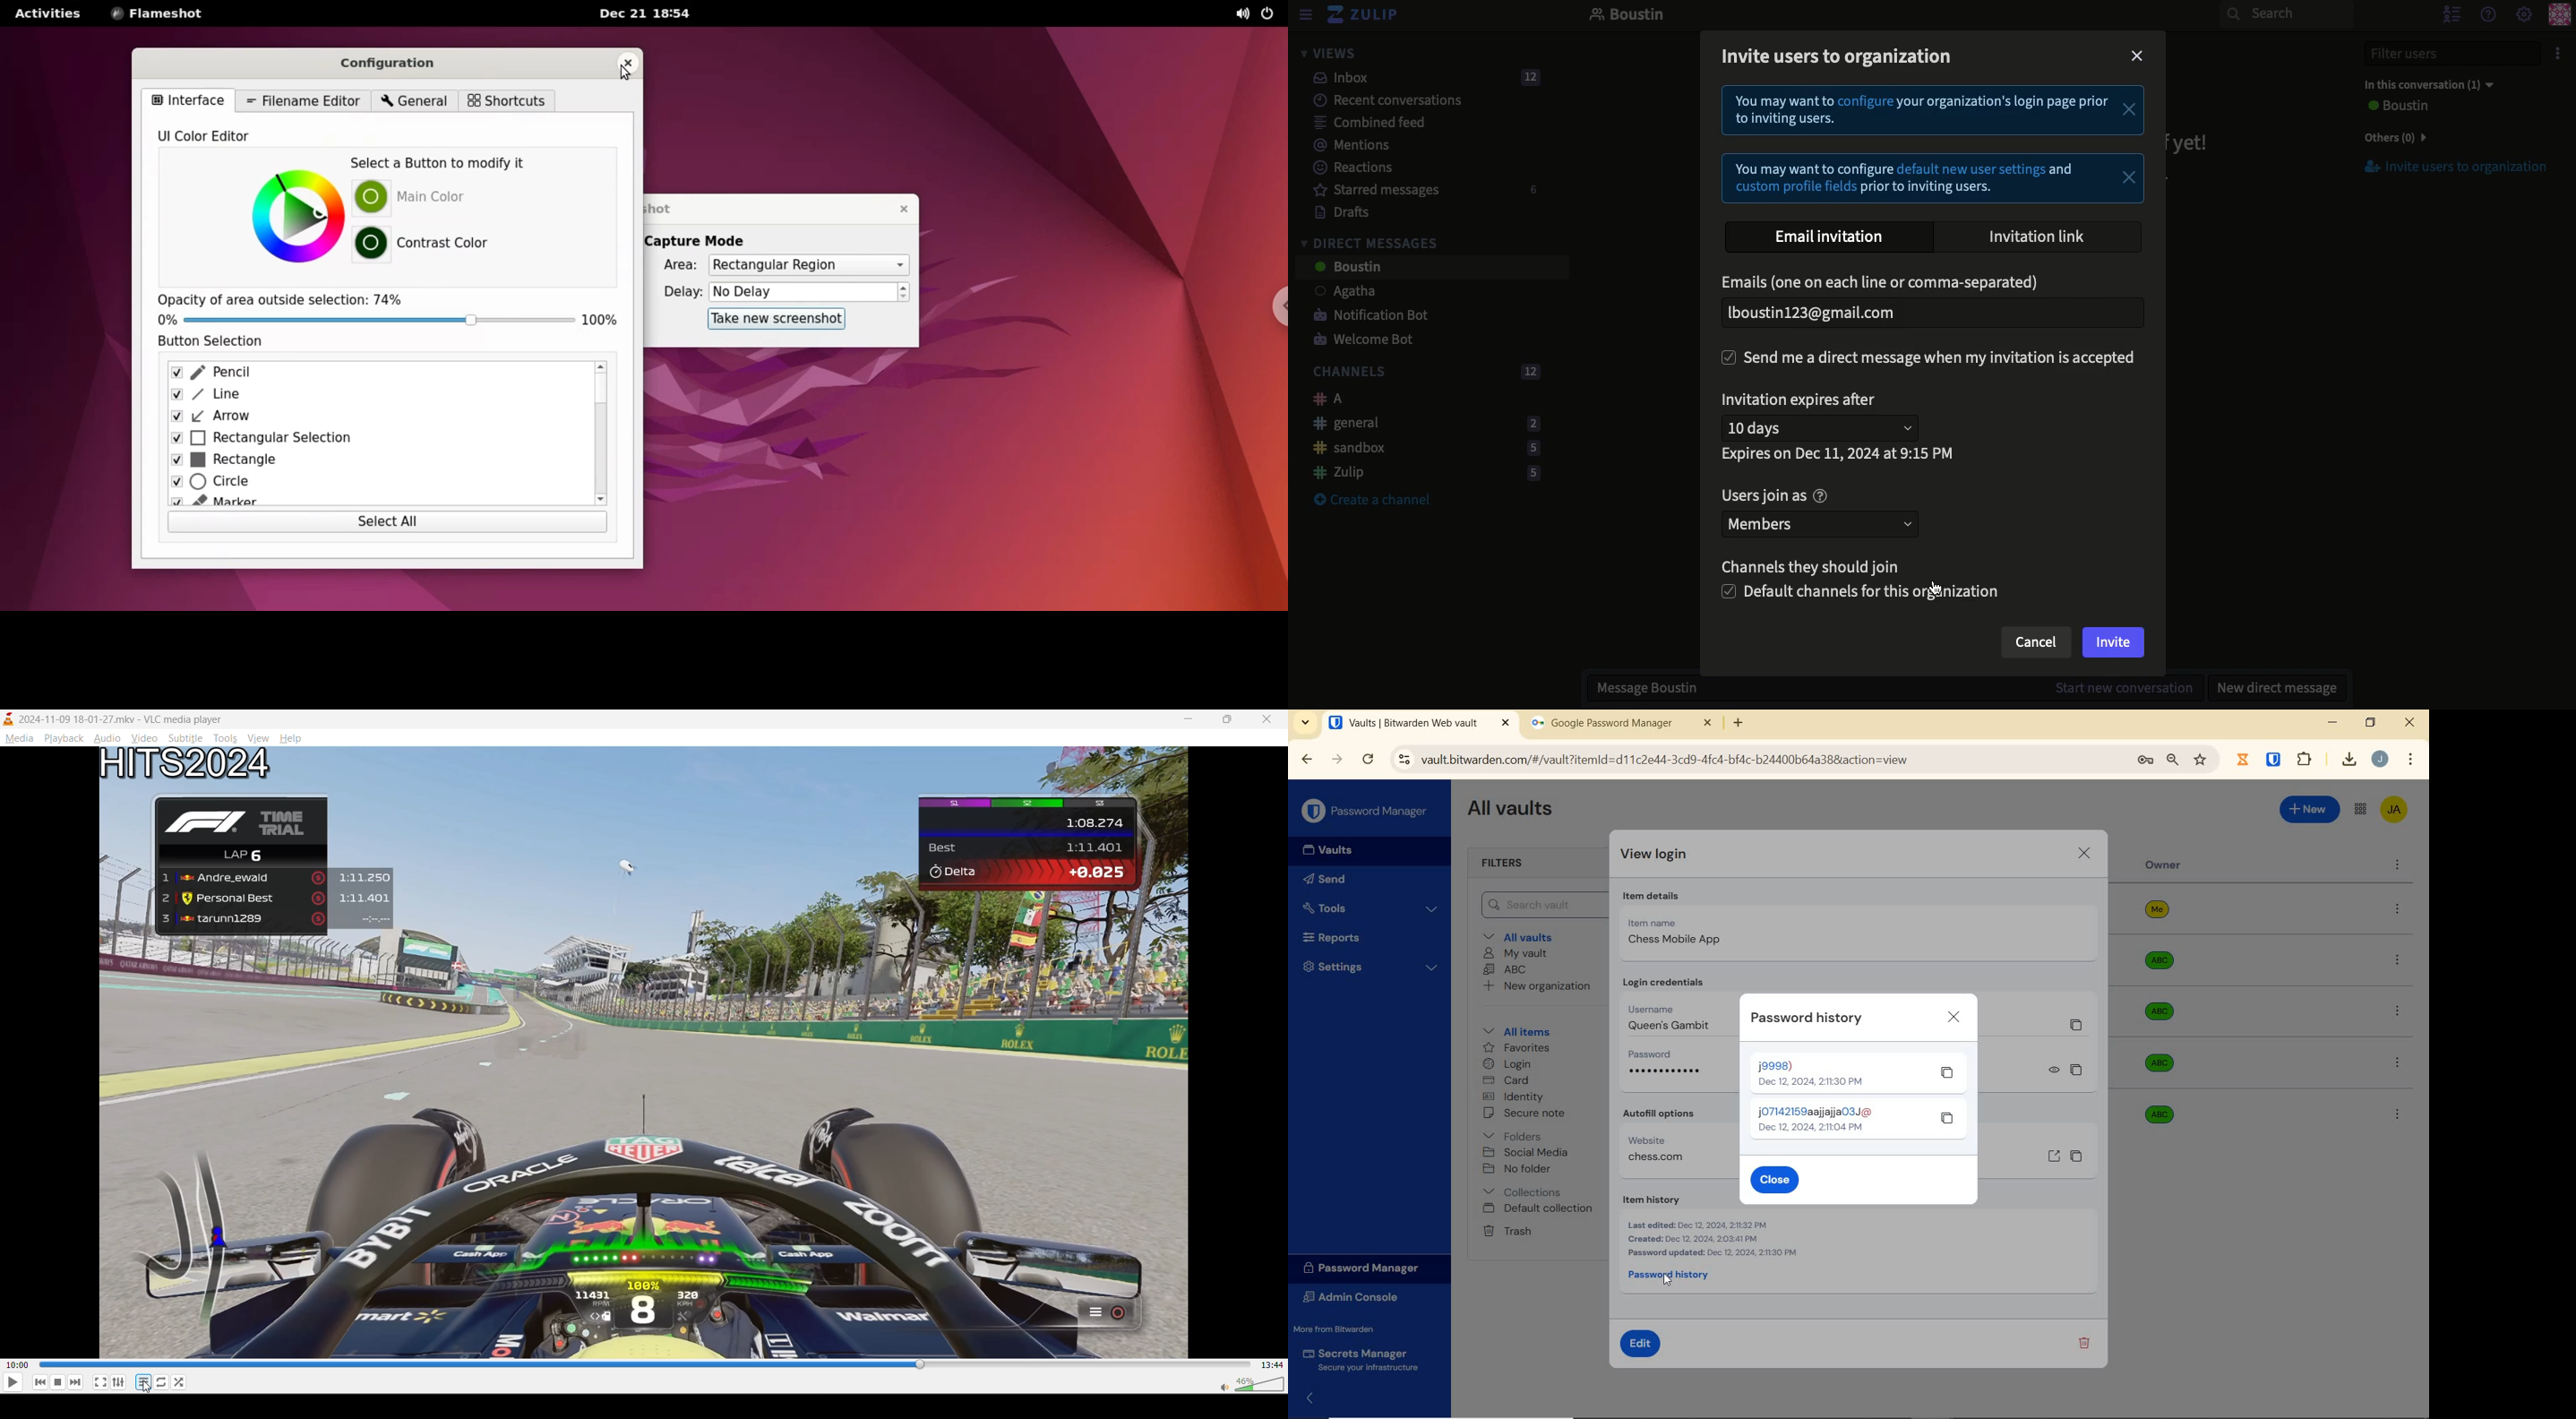 The height and width of the screenshot is (1428, 2576). What do you see at coordinates (1193, 722) in the screenshot?
I see `minimize` at bounding box center [1193, 722].